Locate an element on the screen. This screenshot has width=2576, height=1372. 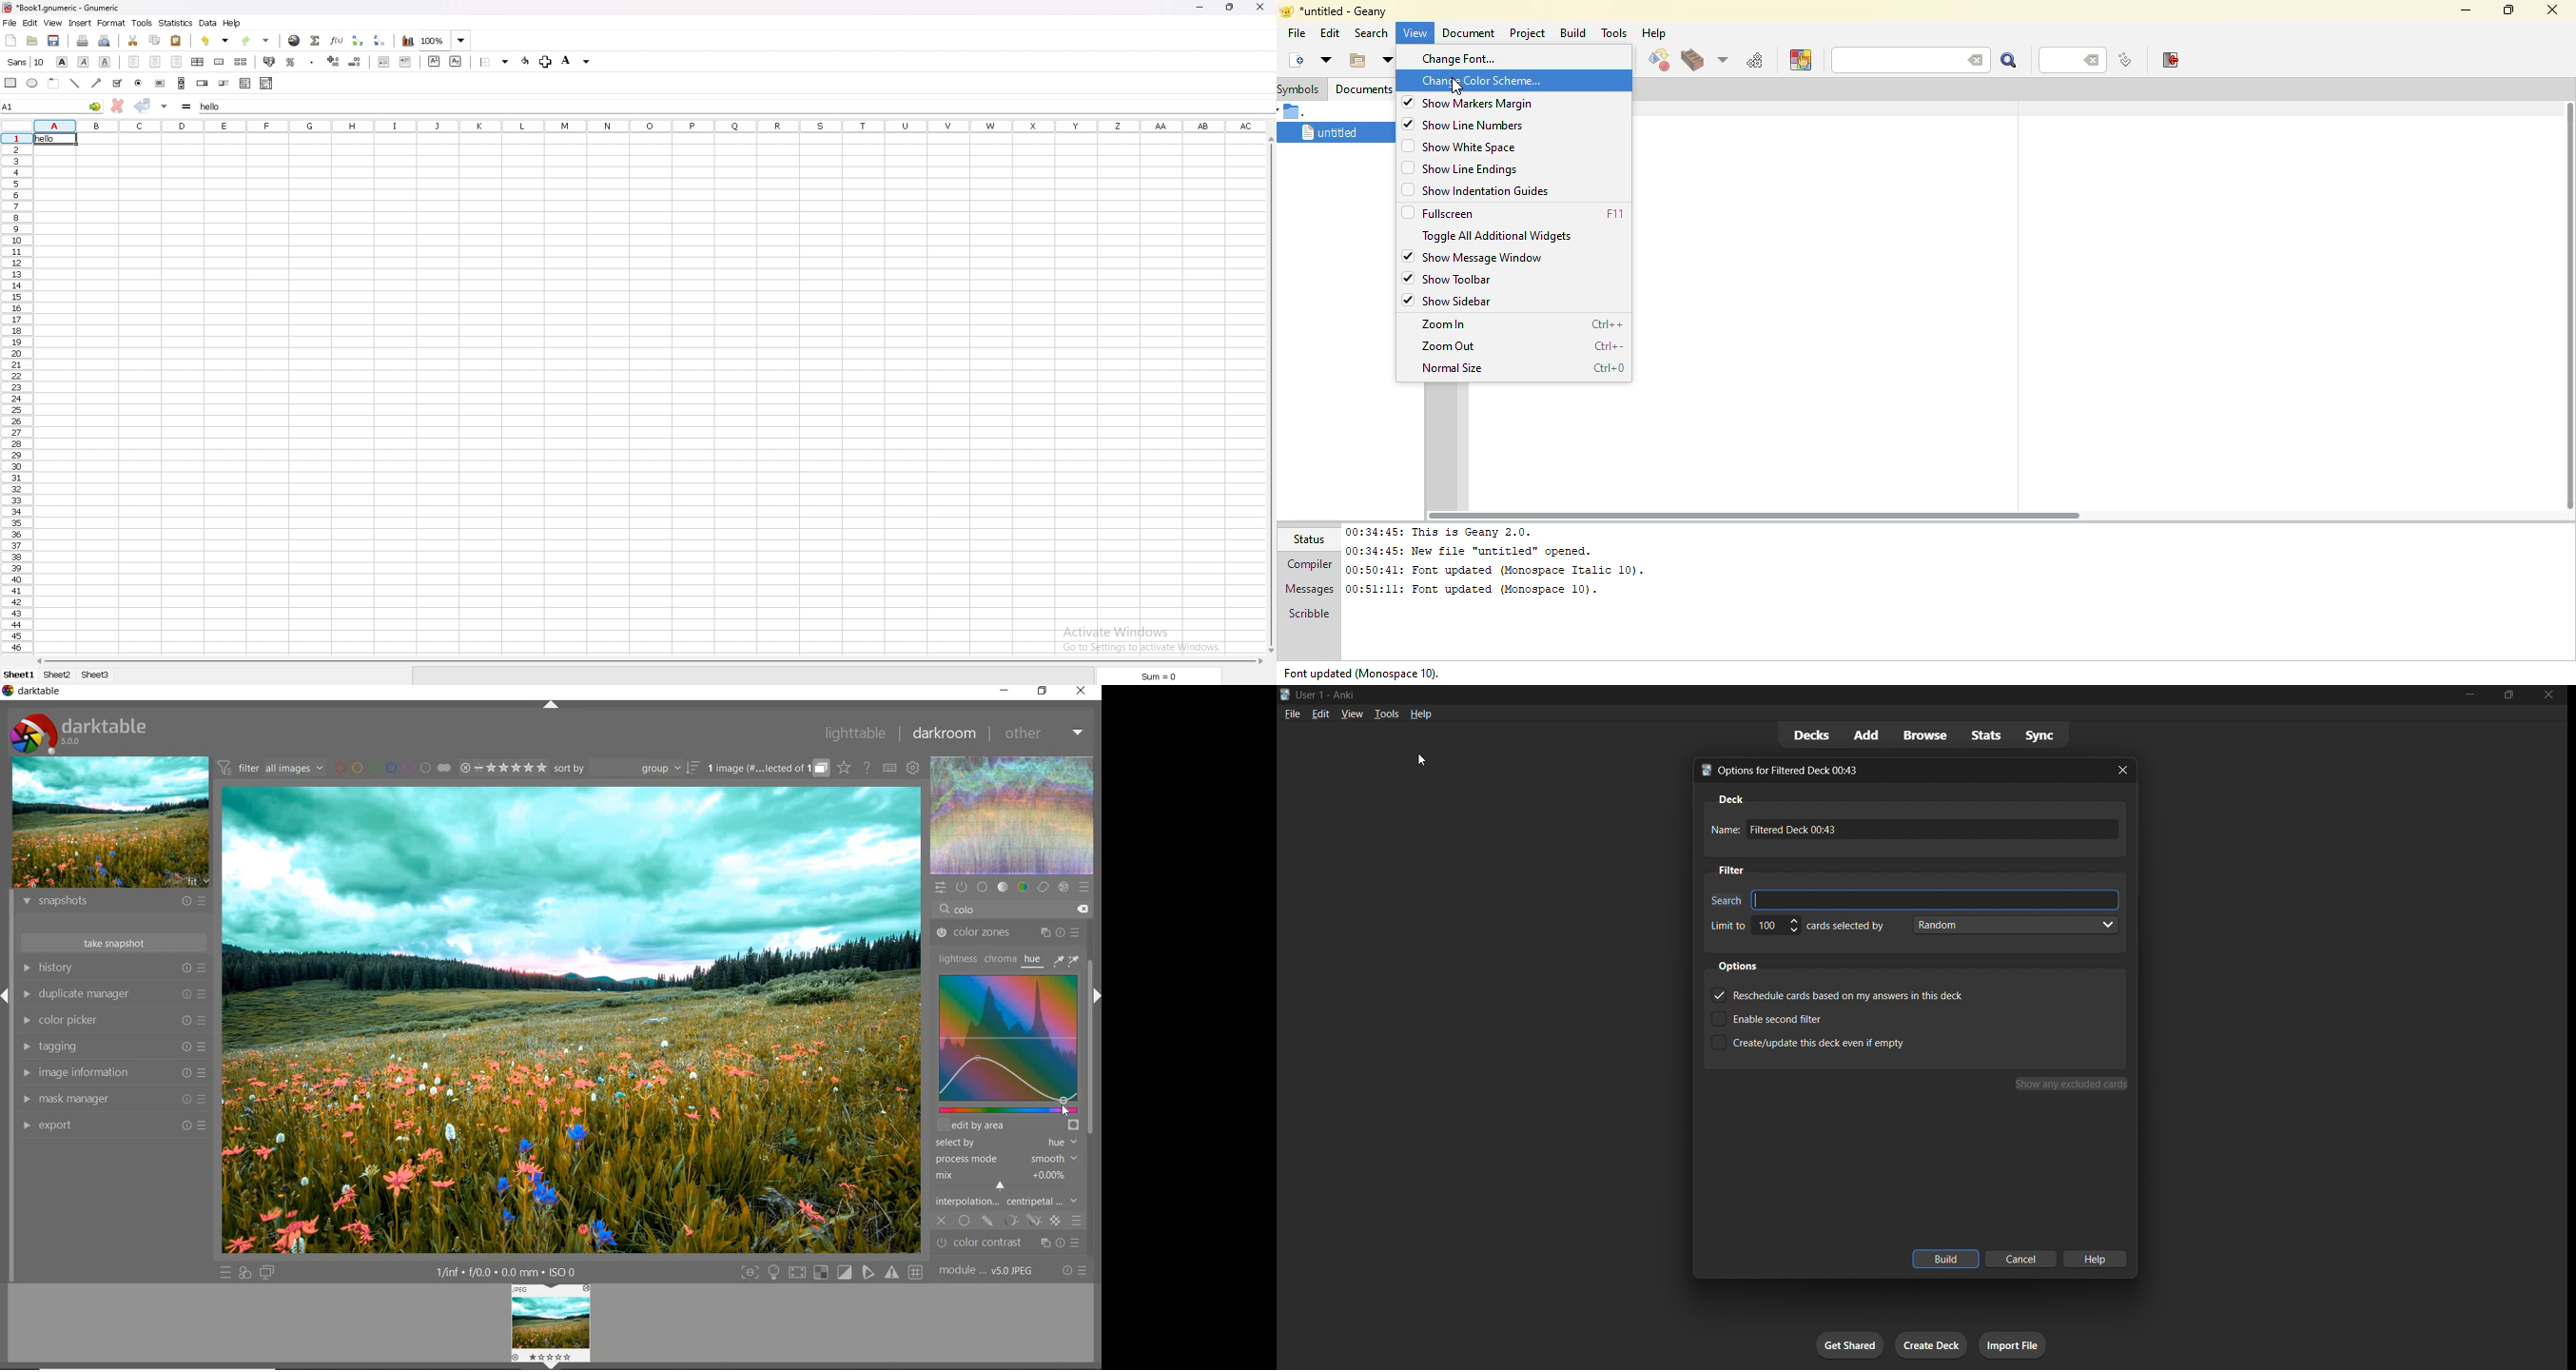
back space is located at coordinates (1971, 58).